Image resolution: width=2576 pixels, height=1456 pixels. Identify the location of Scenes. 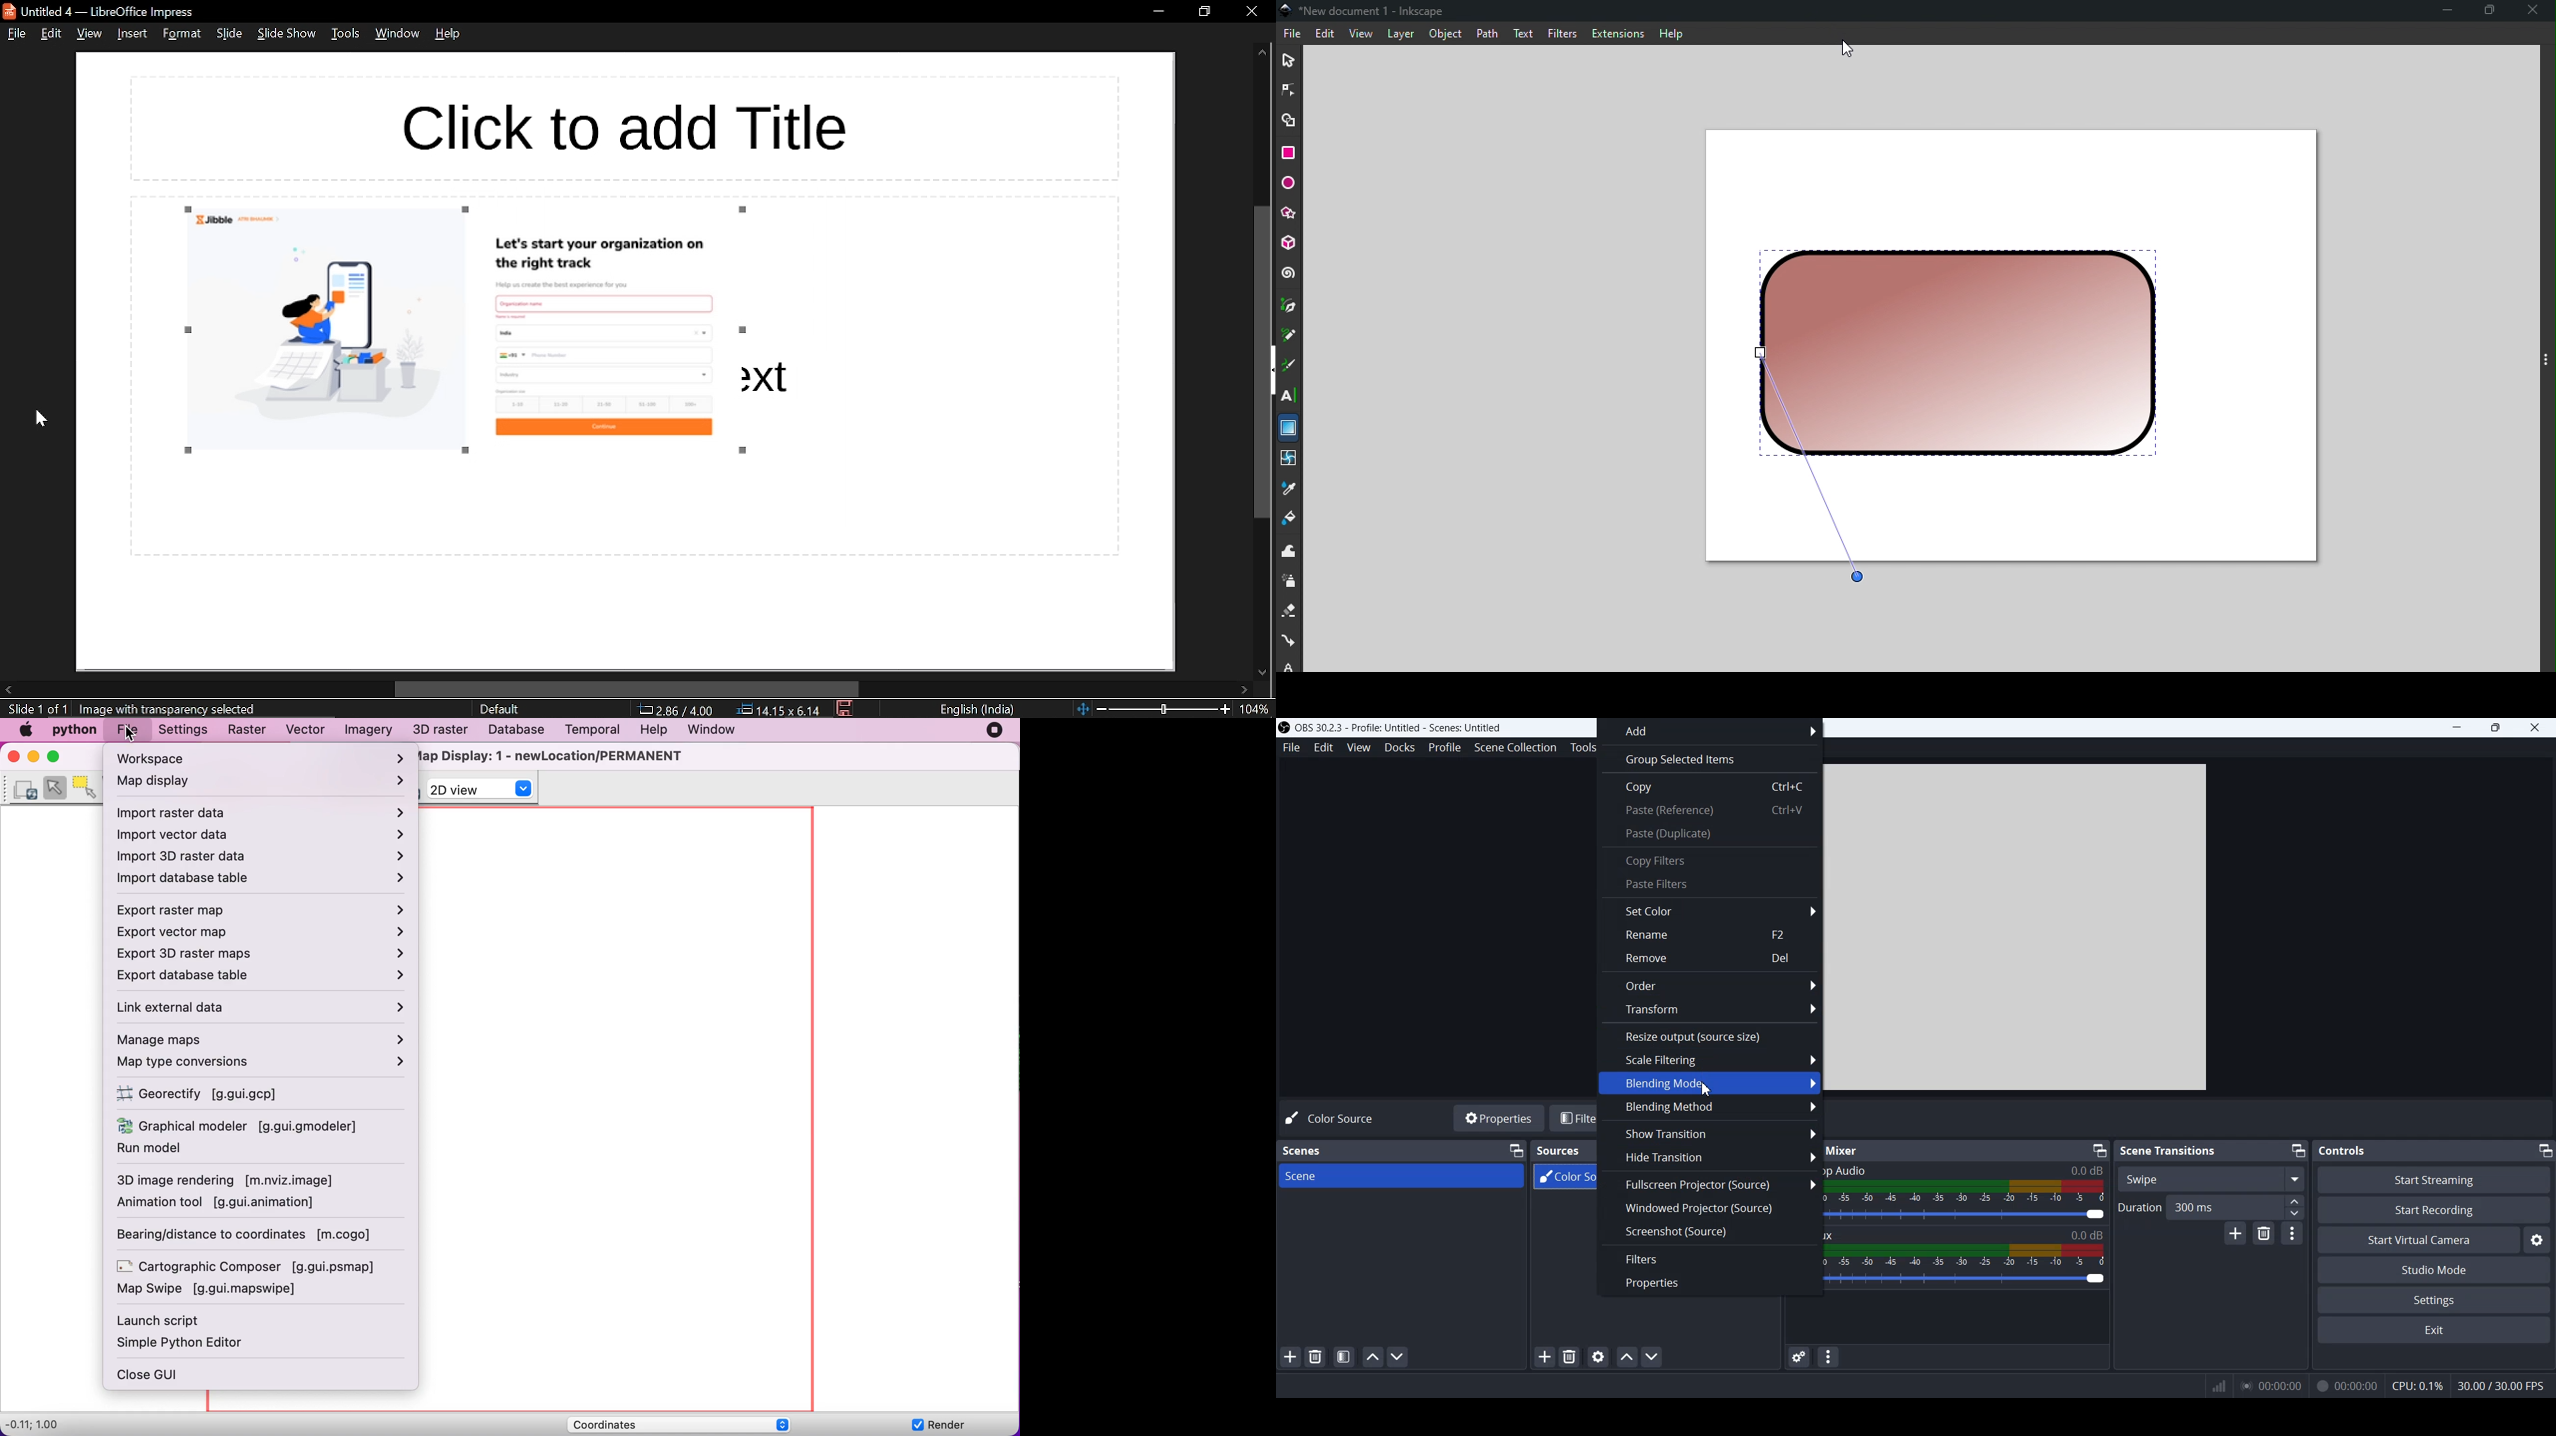
(1304, 1150).